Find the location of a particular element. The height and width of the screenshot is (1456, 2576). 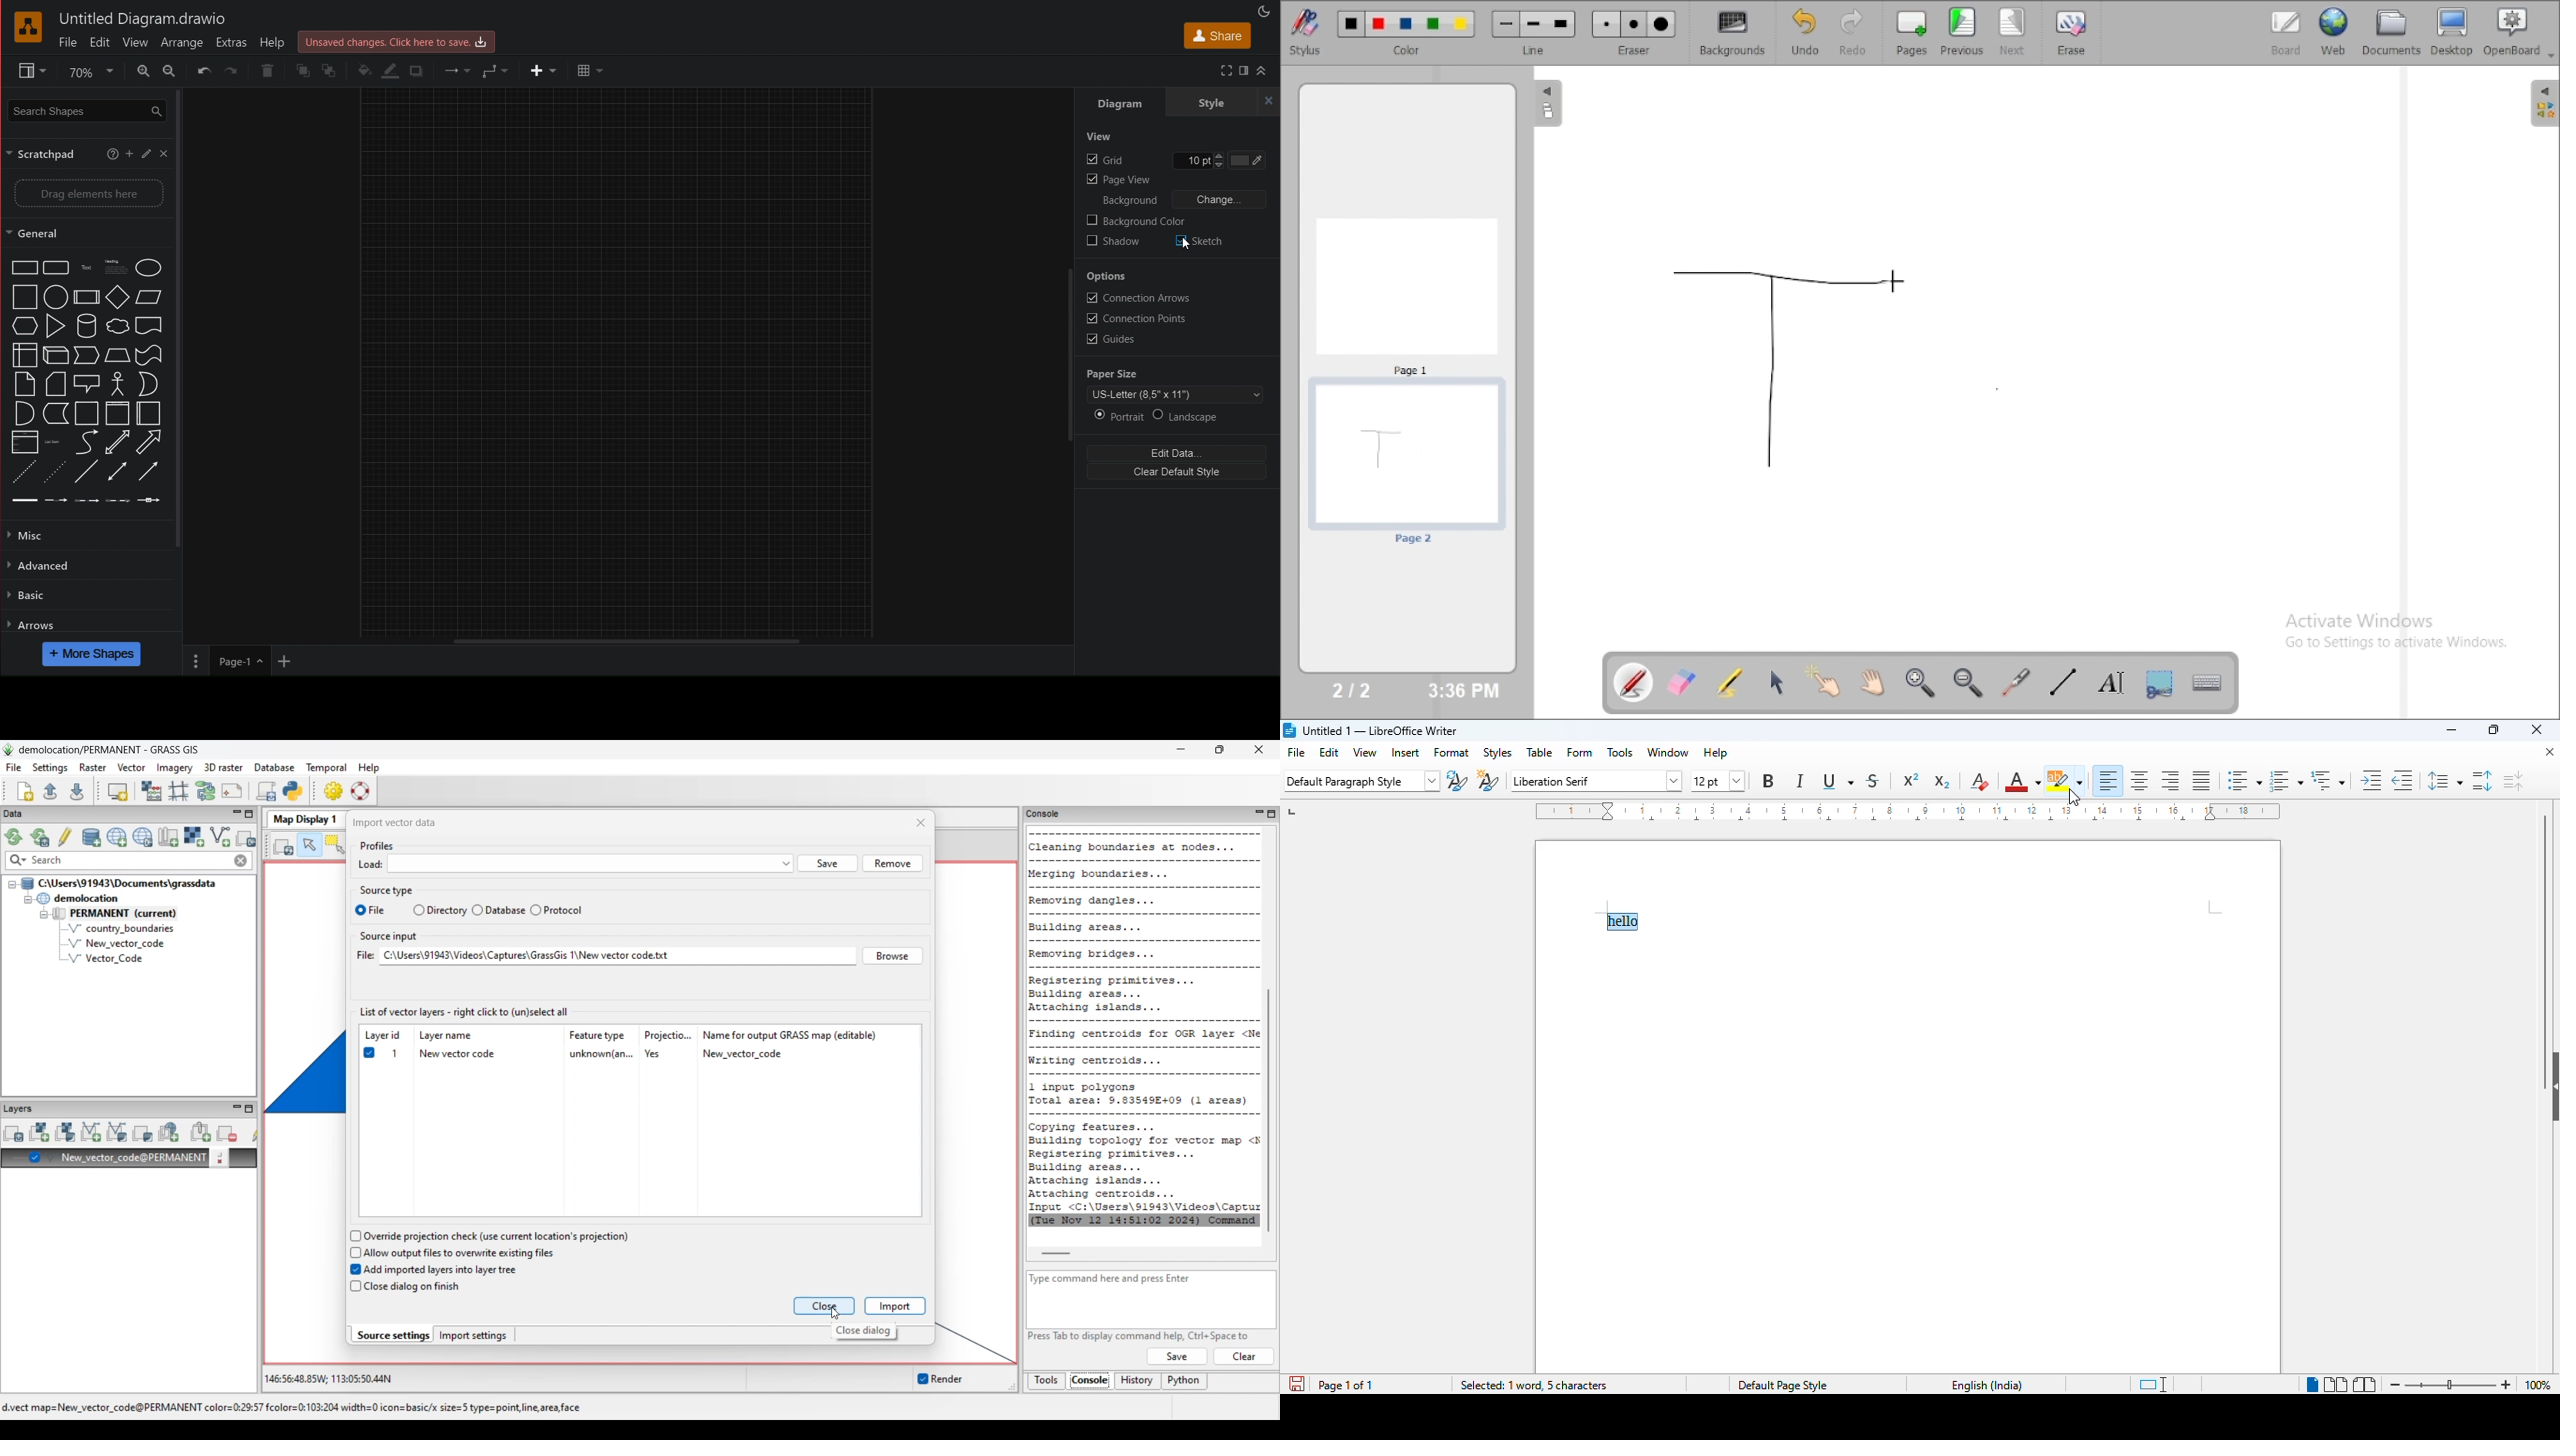

scroll page is located at coordinates (1871, 681).